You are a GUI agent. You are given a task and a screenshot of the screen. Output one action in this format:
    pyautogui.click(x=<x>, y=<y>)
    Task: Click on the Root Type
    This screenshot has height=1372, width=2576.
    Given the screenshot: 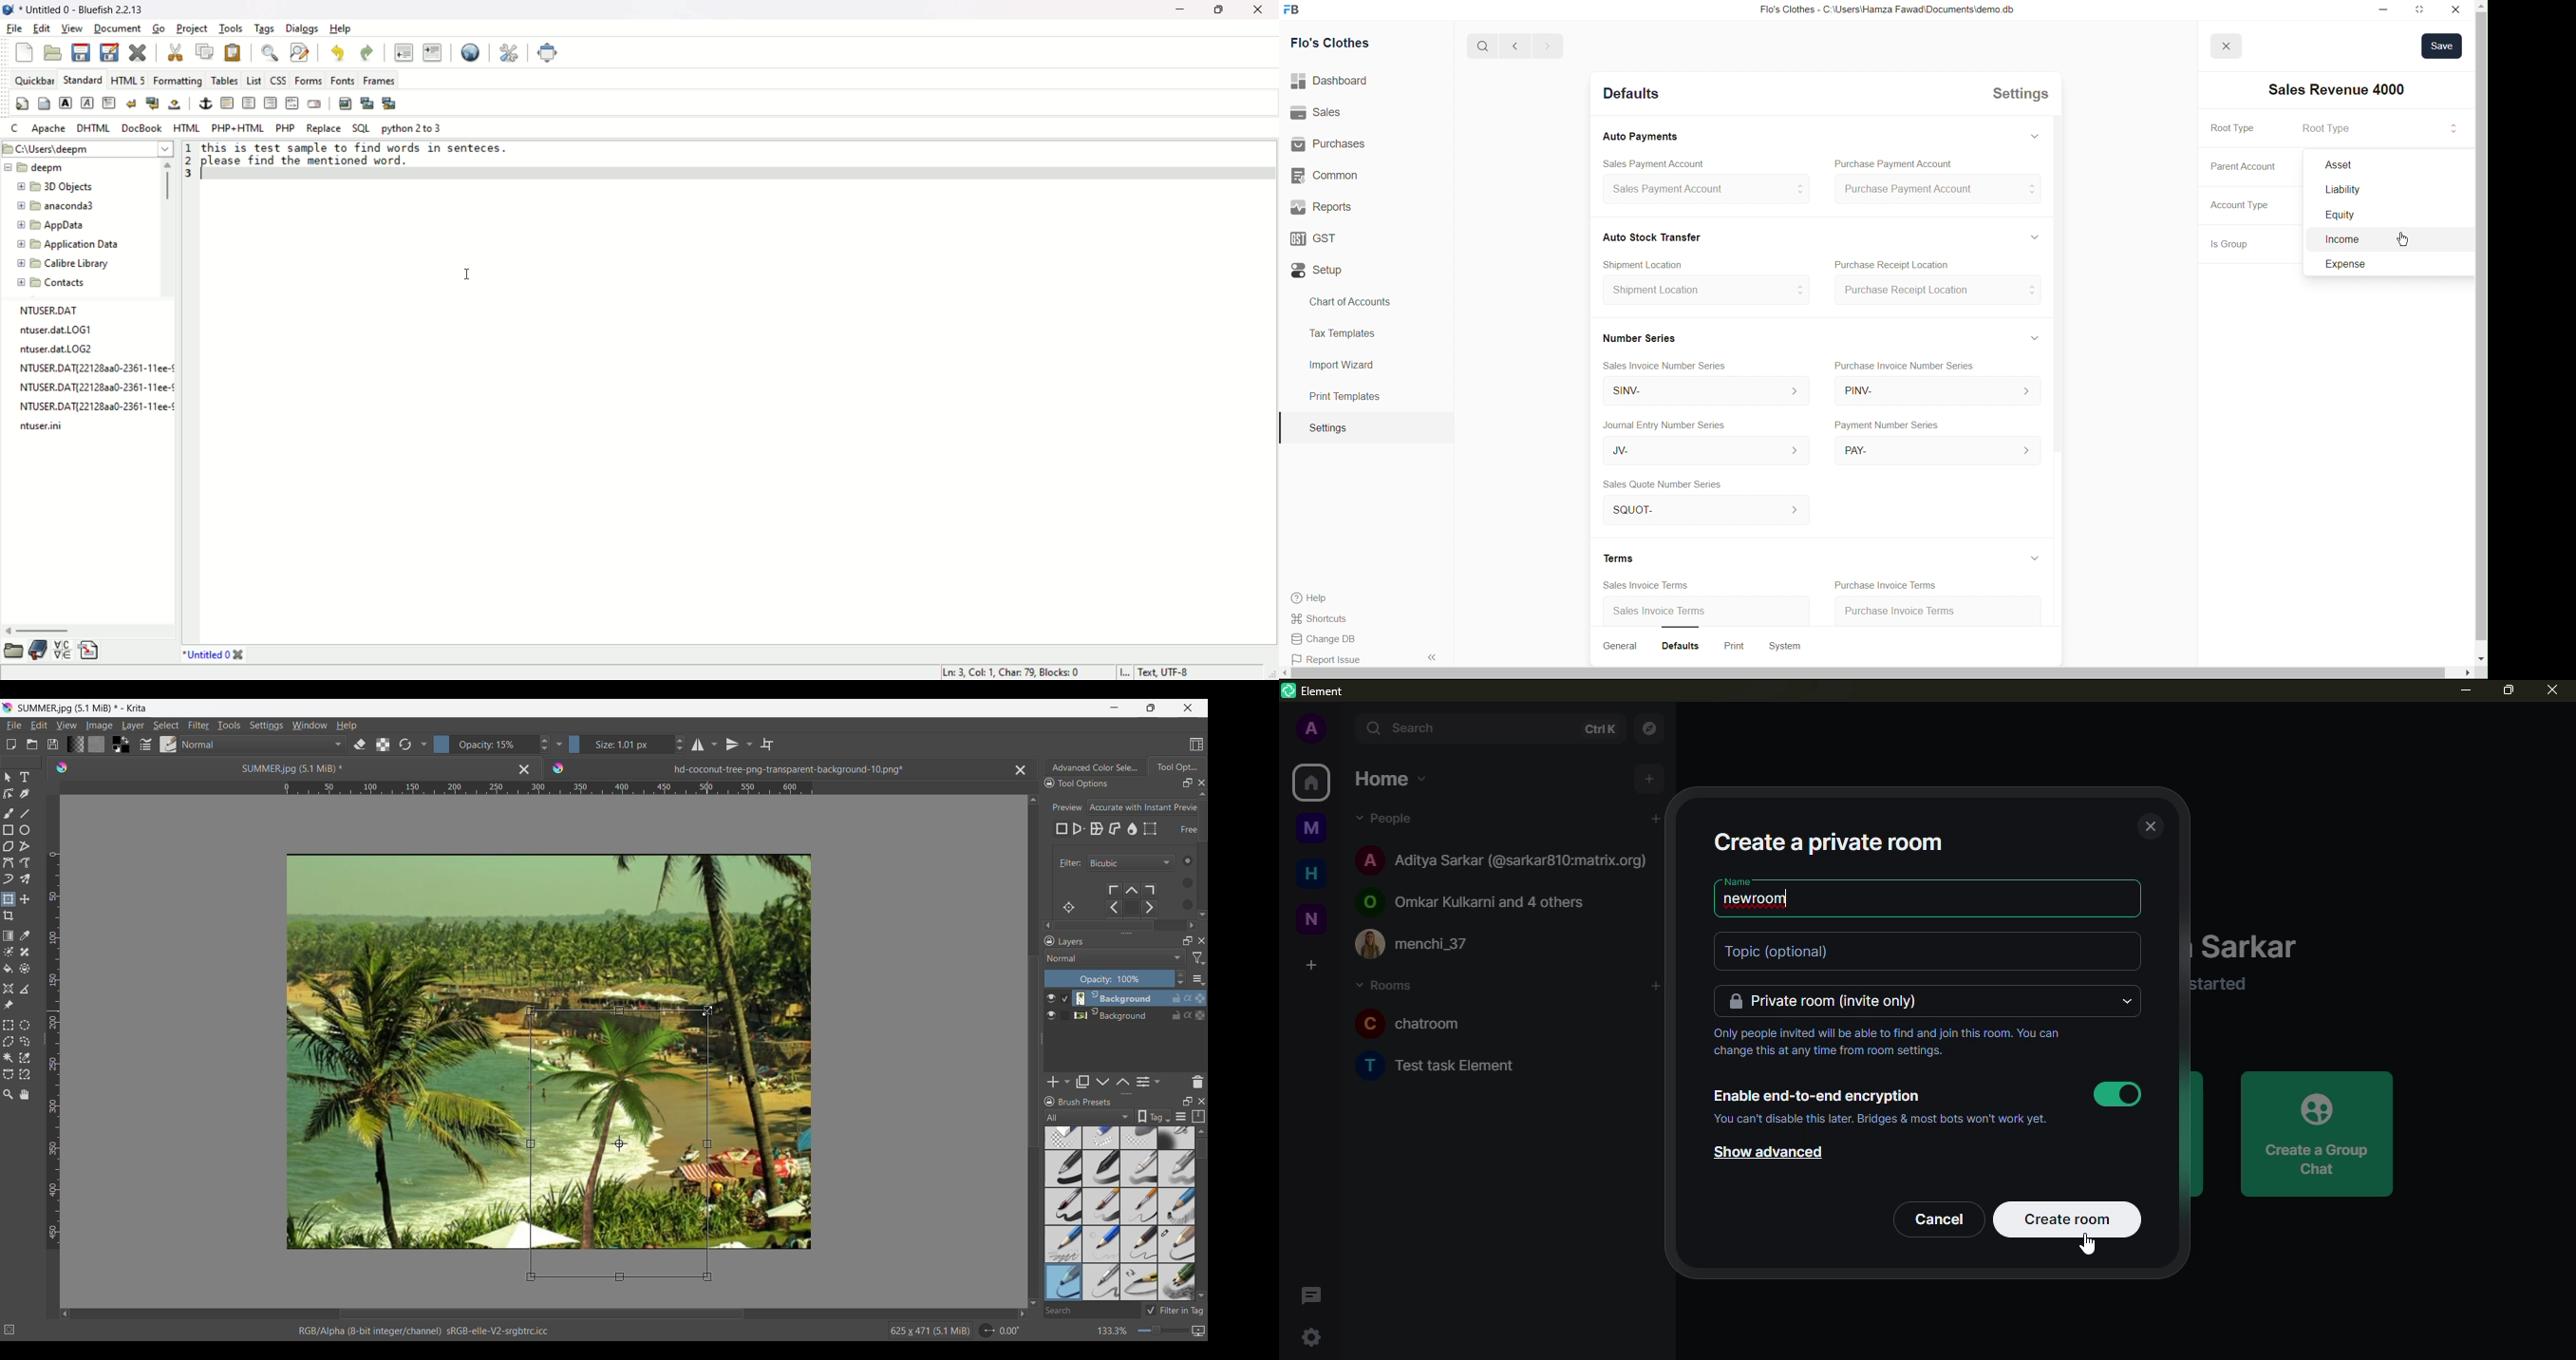 What is the action you would take?
    pyautogui.click(x=2245, y=129)
    